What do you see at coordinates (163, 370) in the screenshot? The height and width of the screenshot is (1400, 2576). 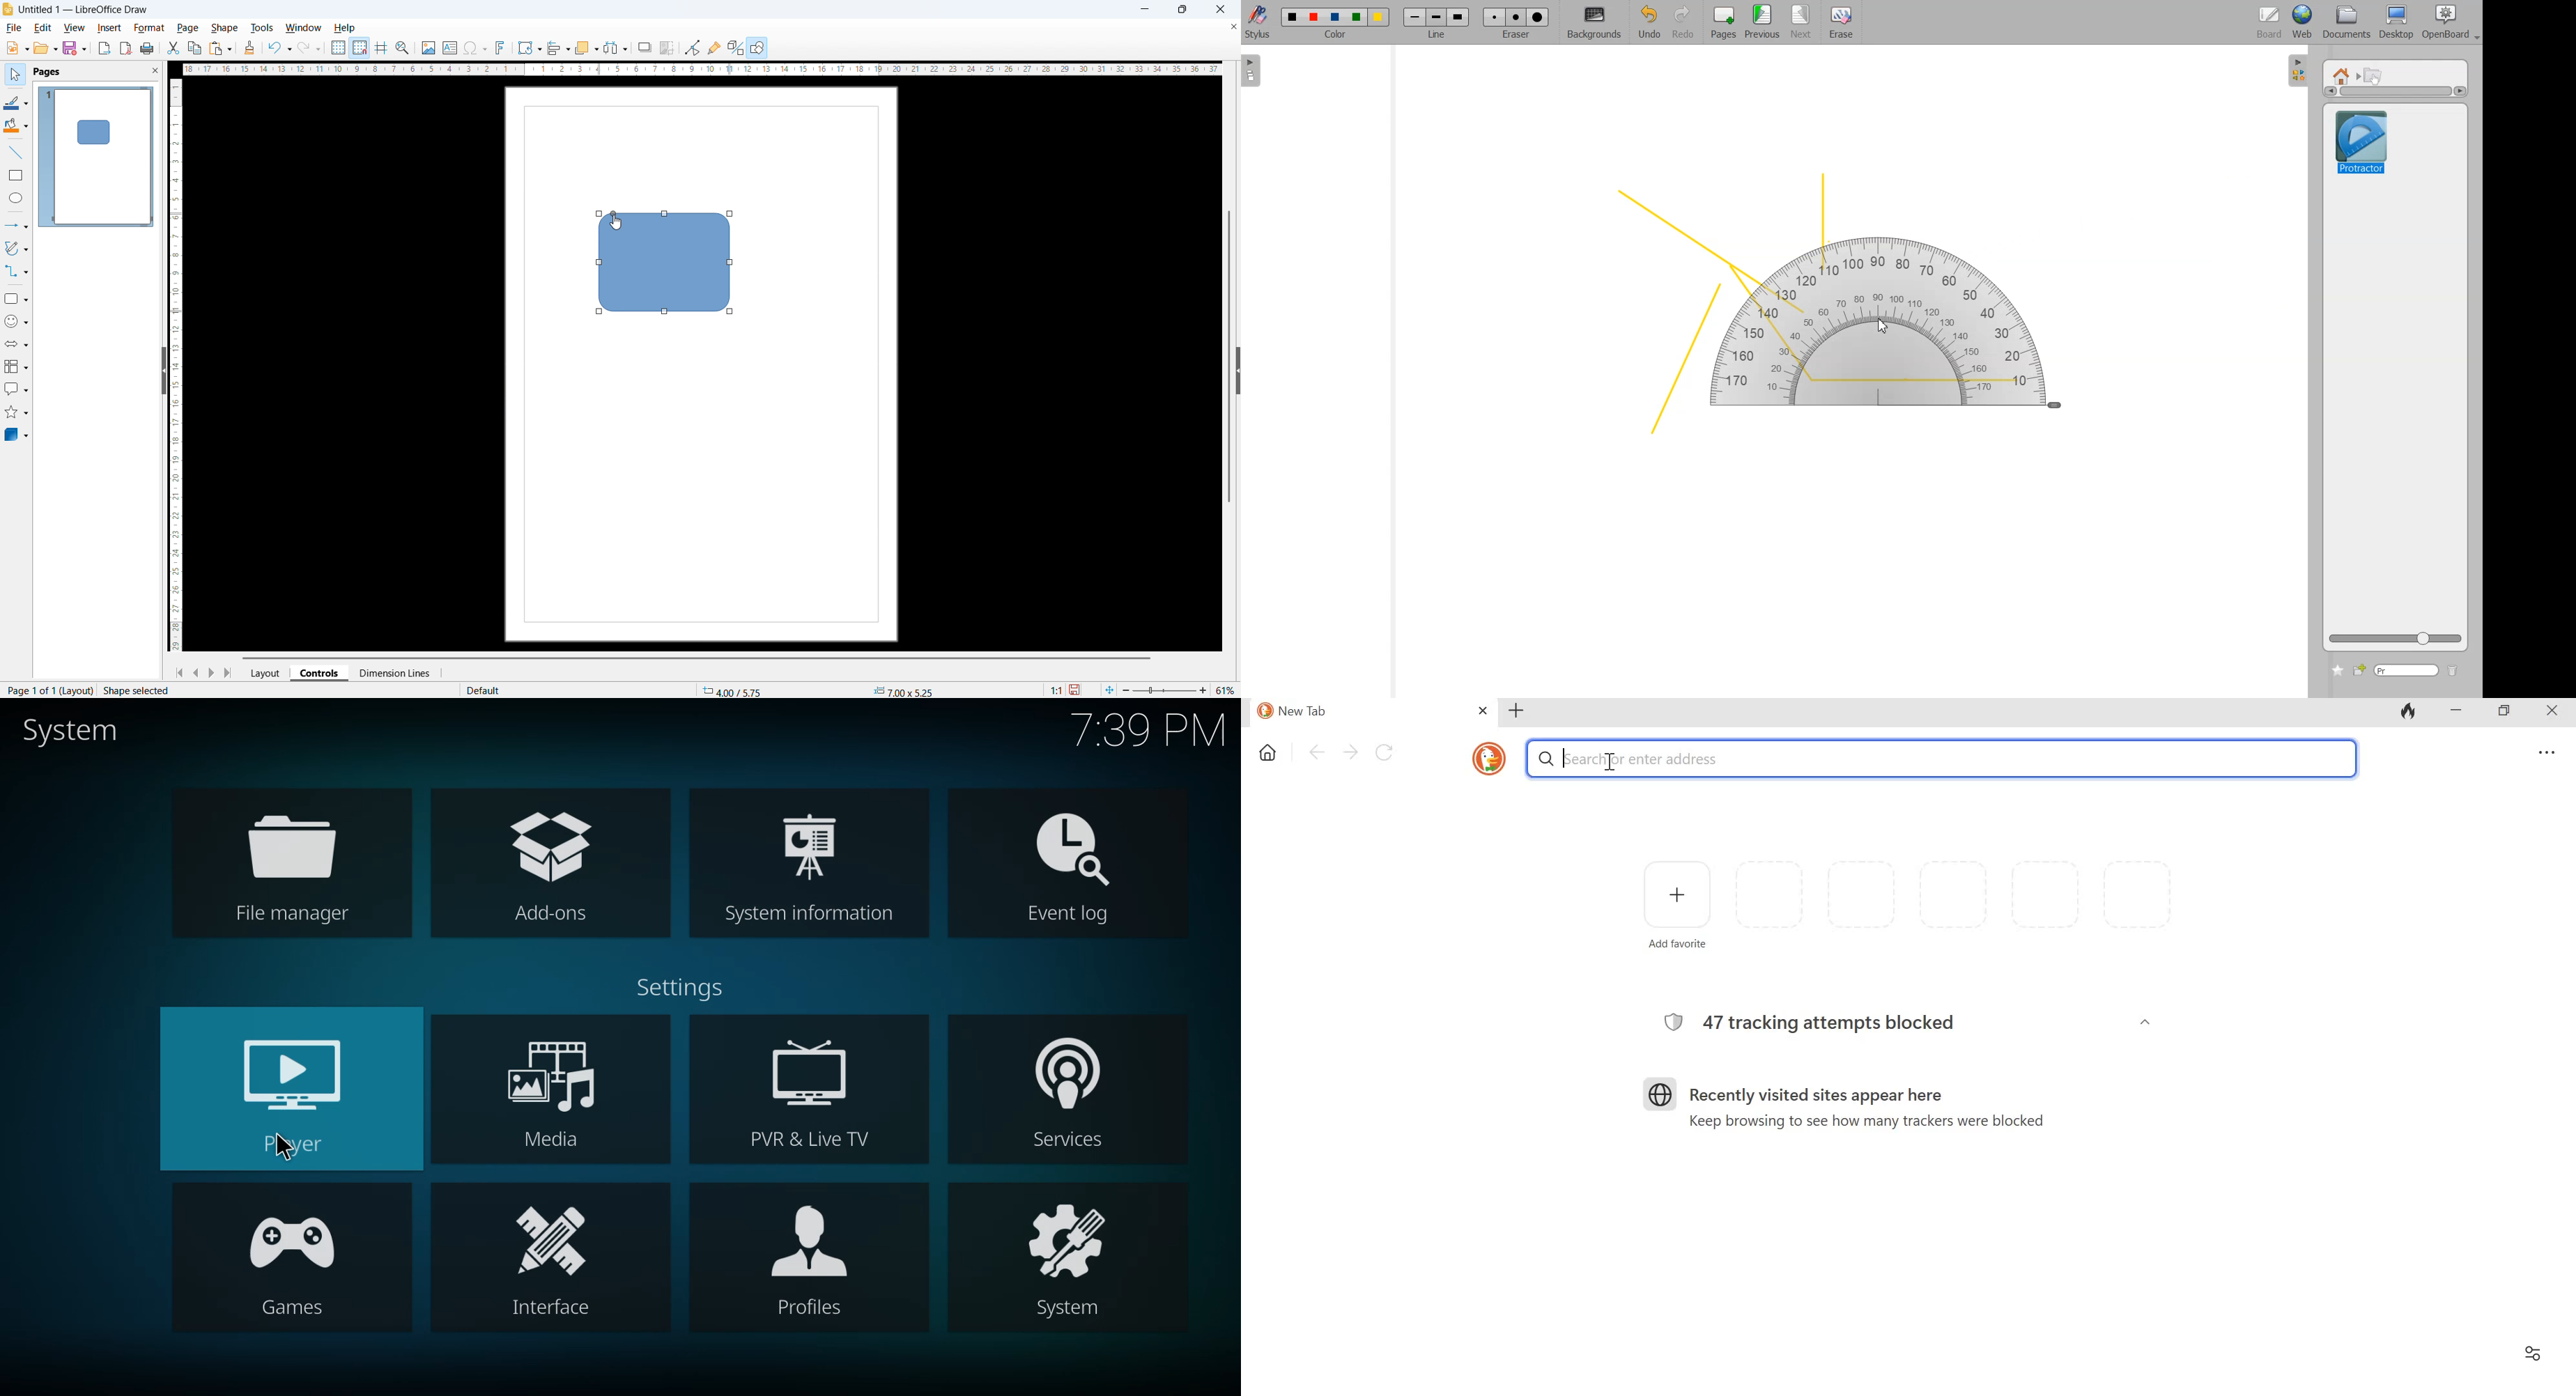 I see `hide pane` at bounding box center [163, 370].